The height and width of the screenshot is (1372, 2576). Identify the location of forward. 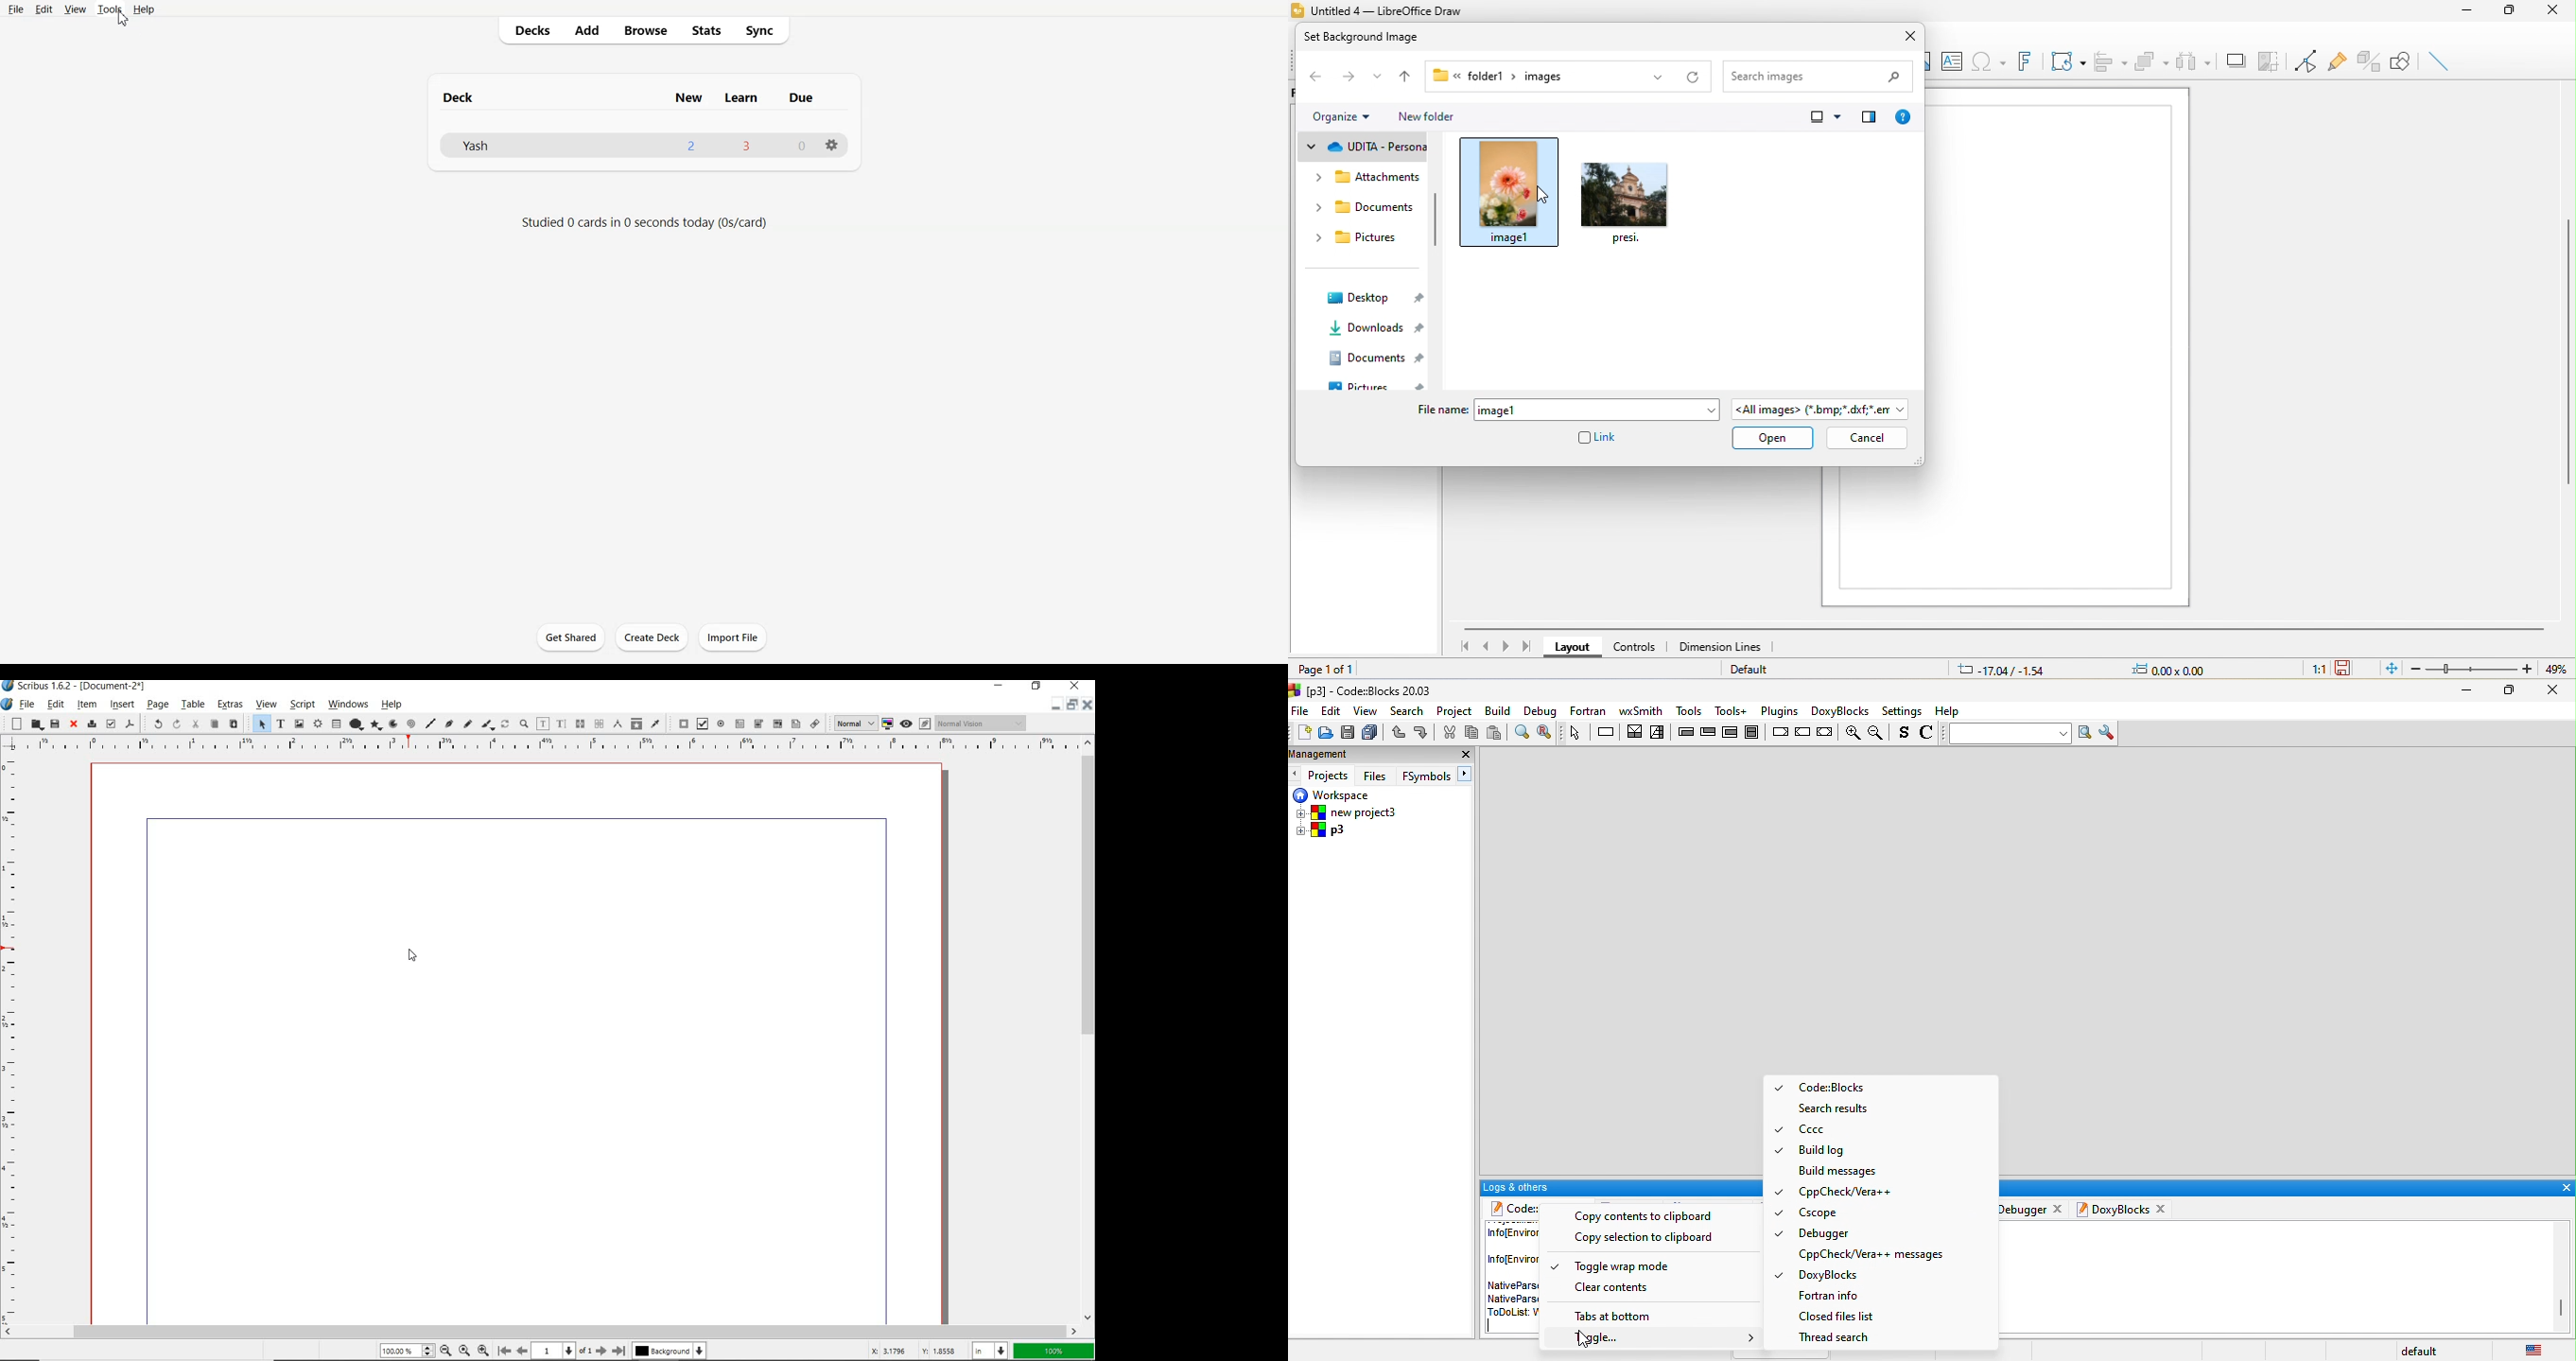
(1346, 75).